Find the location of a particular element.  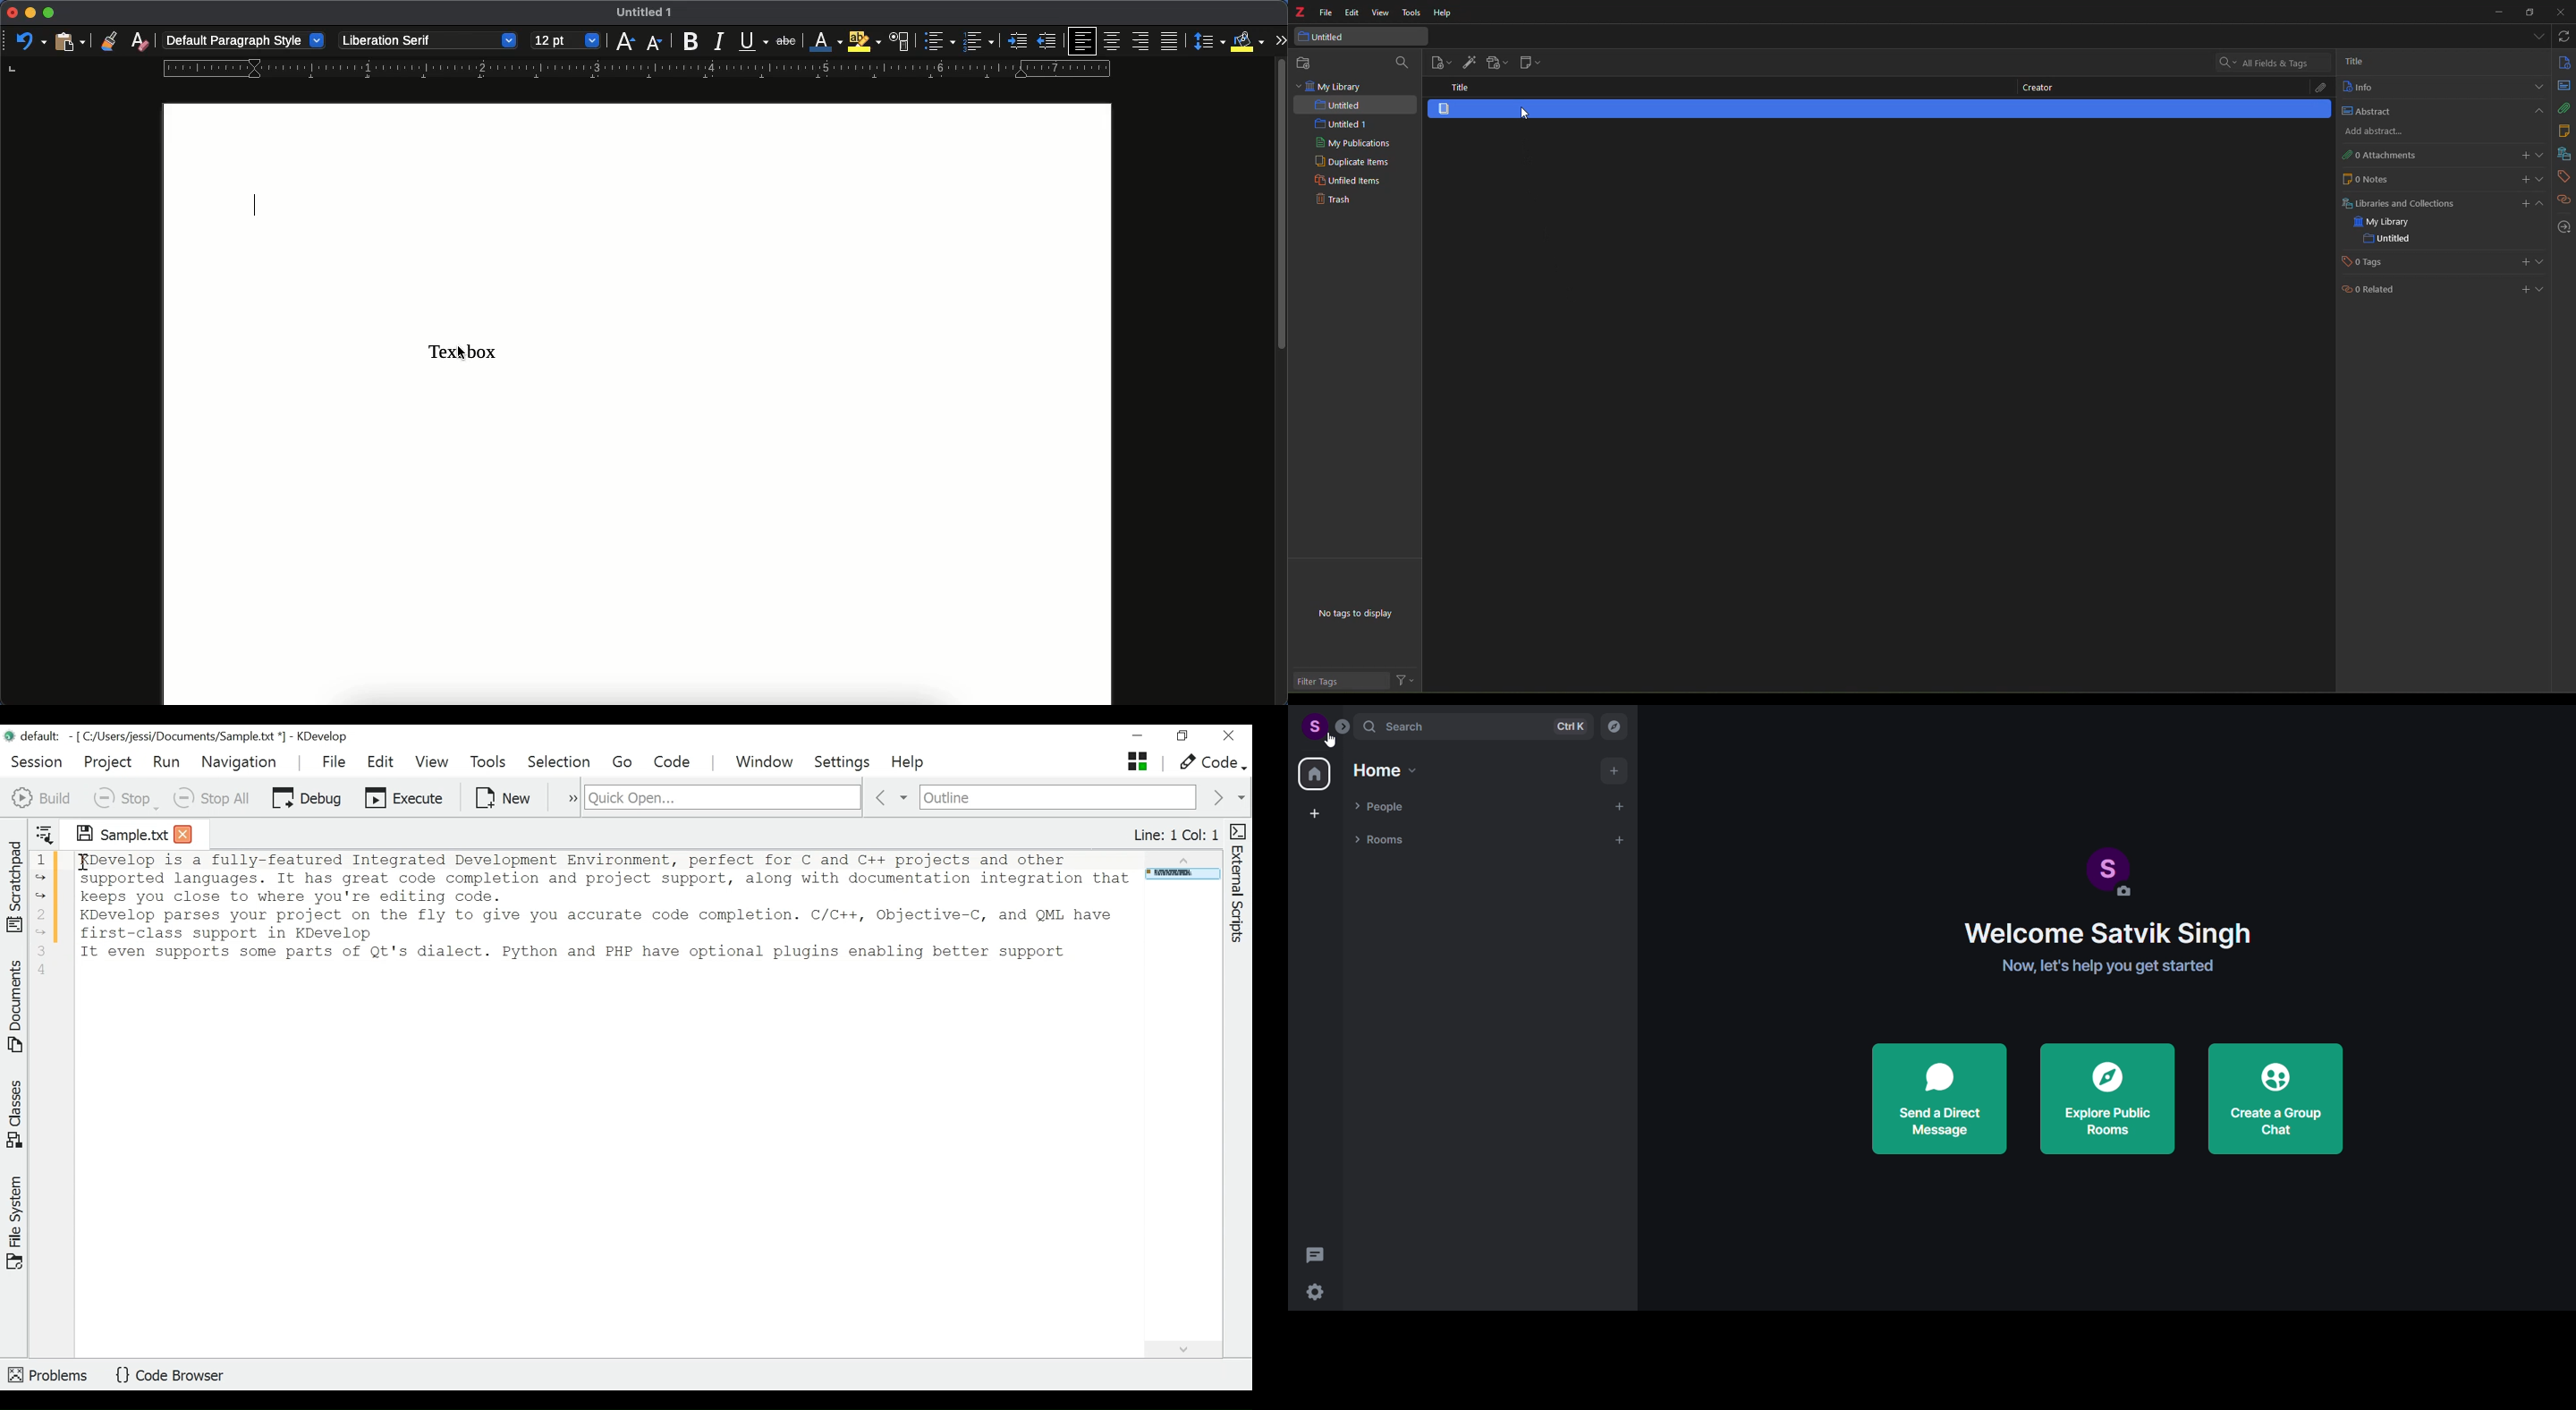

new note is located at coordinates (1528, 64).